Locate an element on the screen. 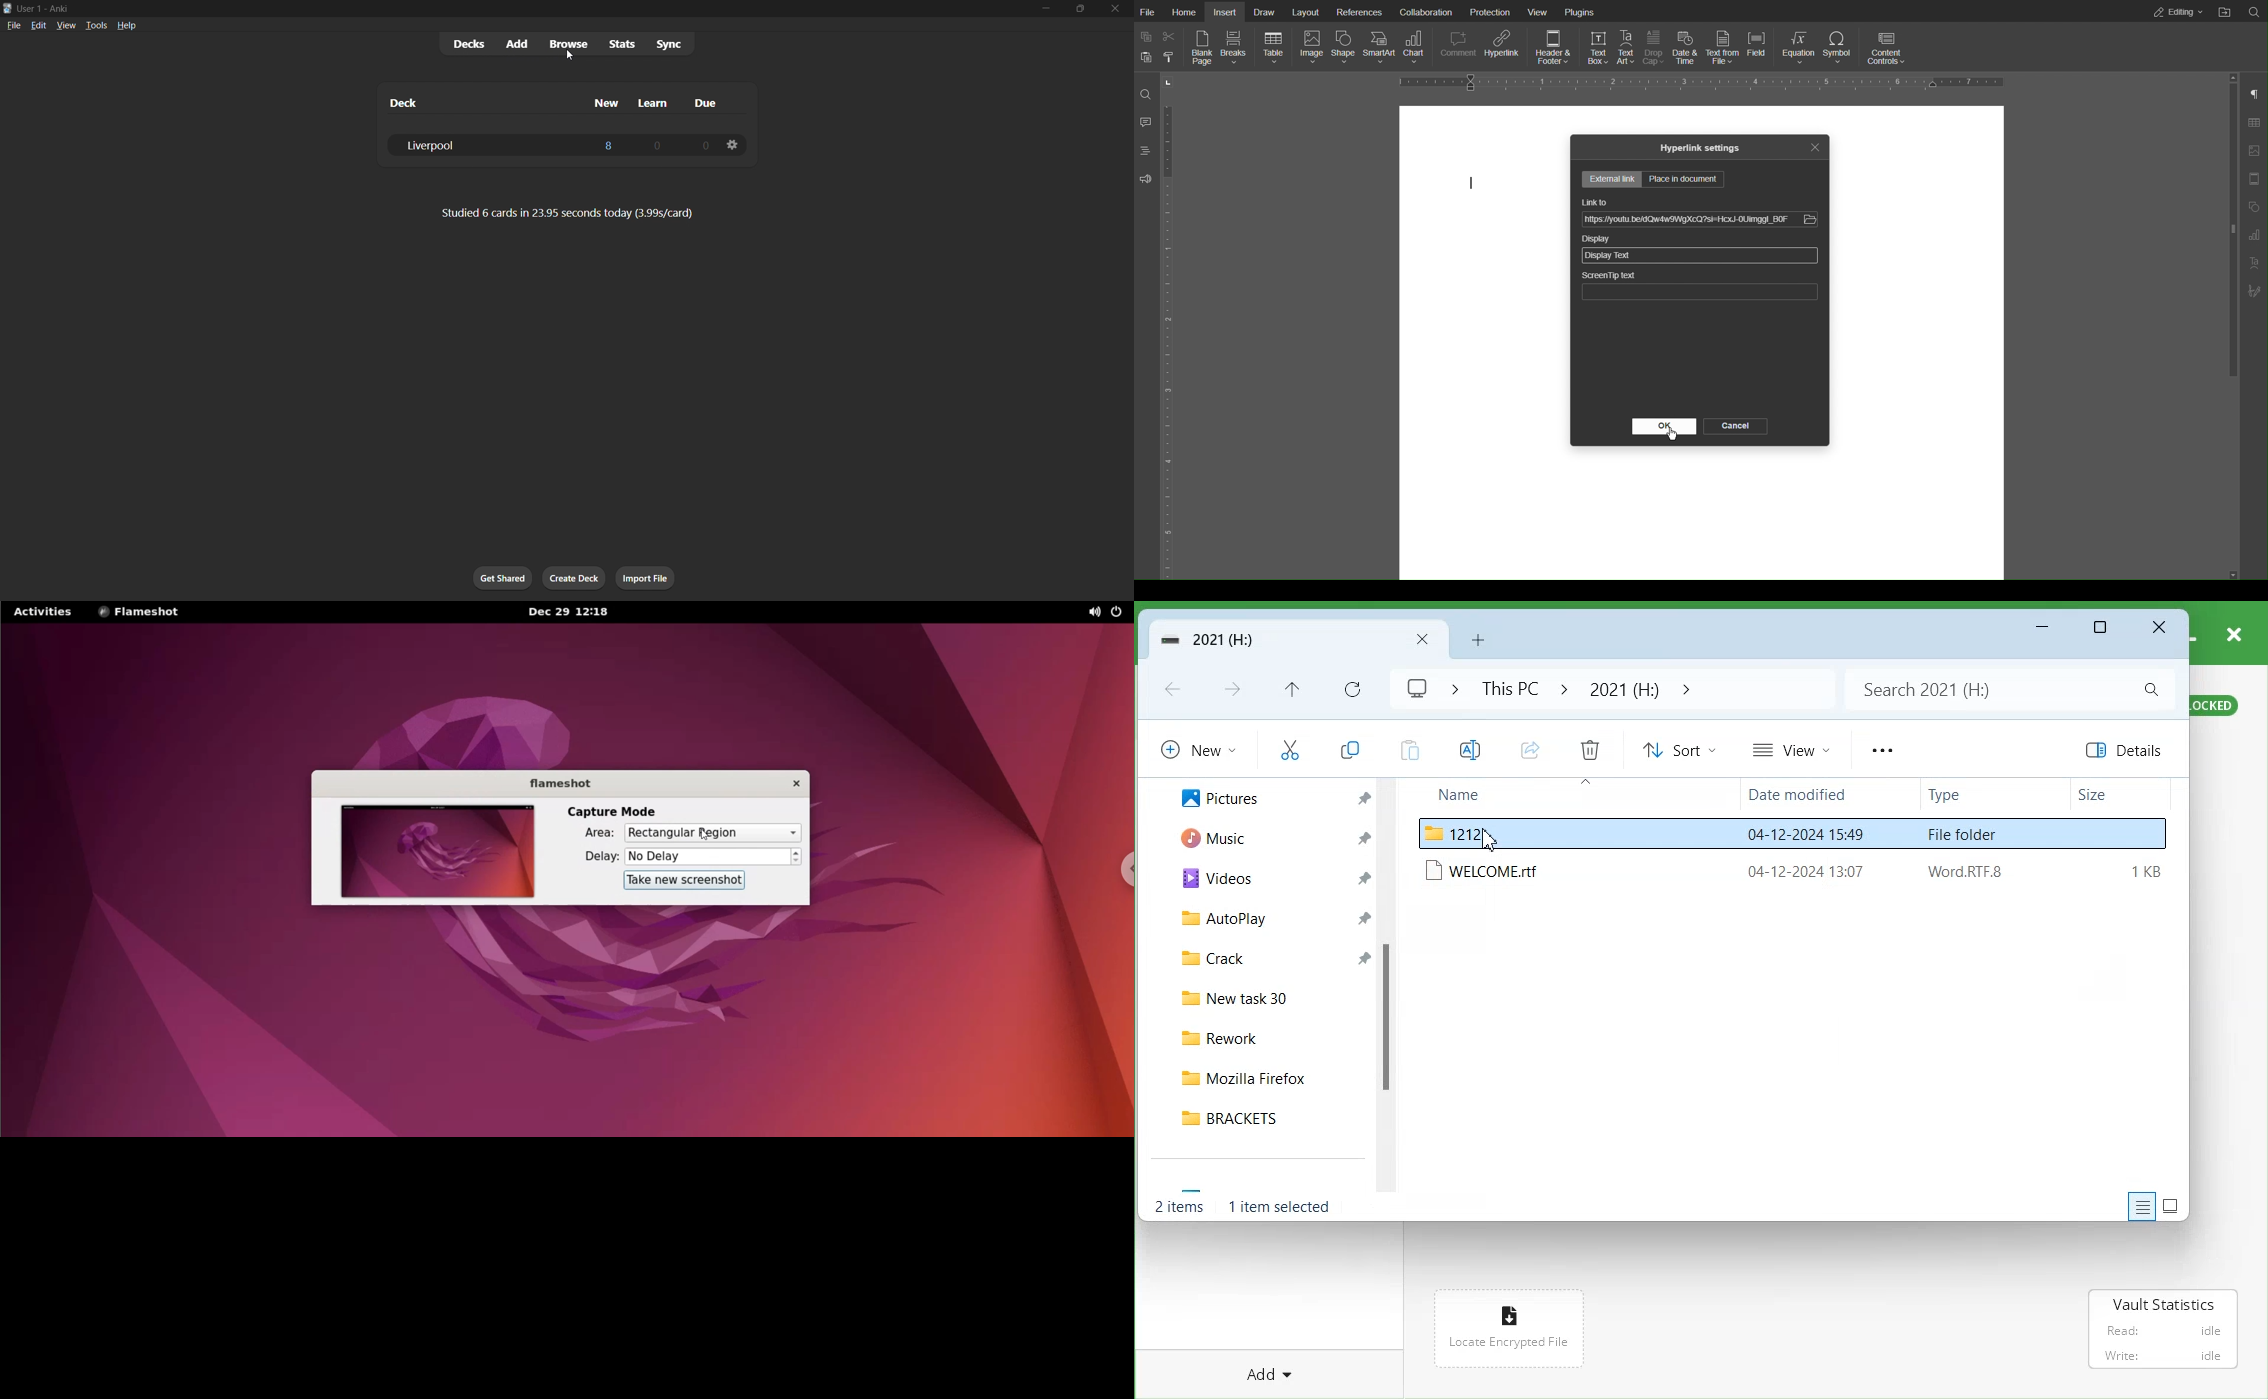  help is located at coordinates (128, 26).